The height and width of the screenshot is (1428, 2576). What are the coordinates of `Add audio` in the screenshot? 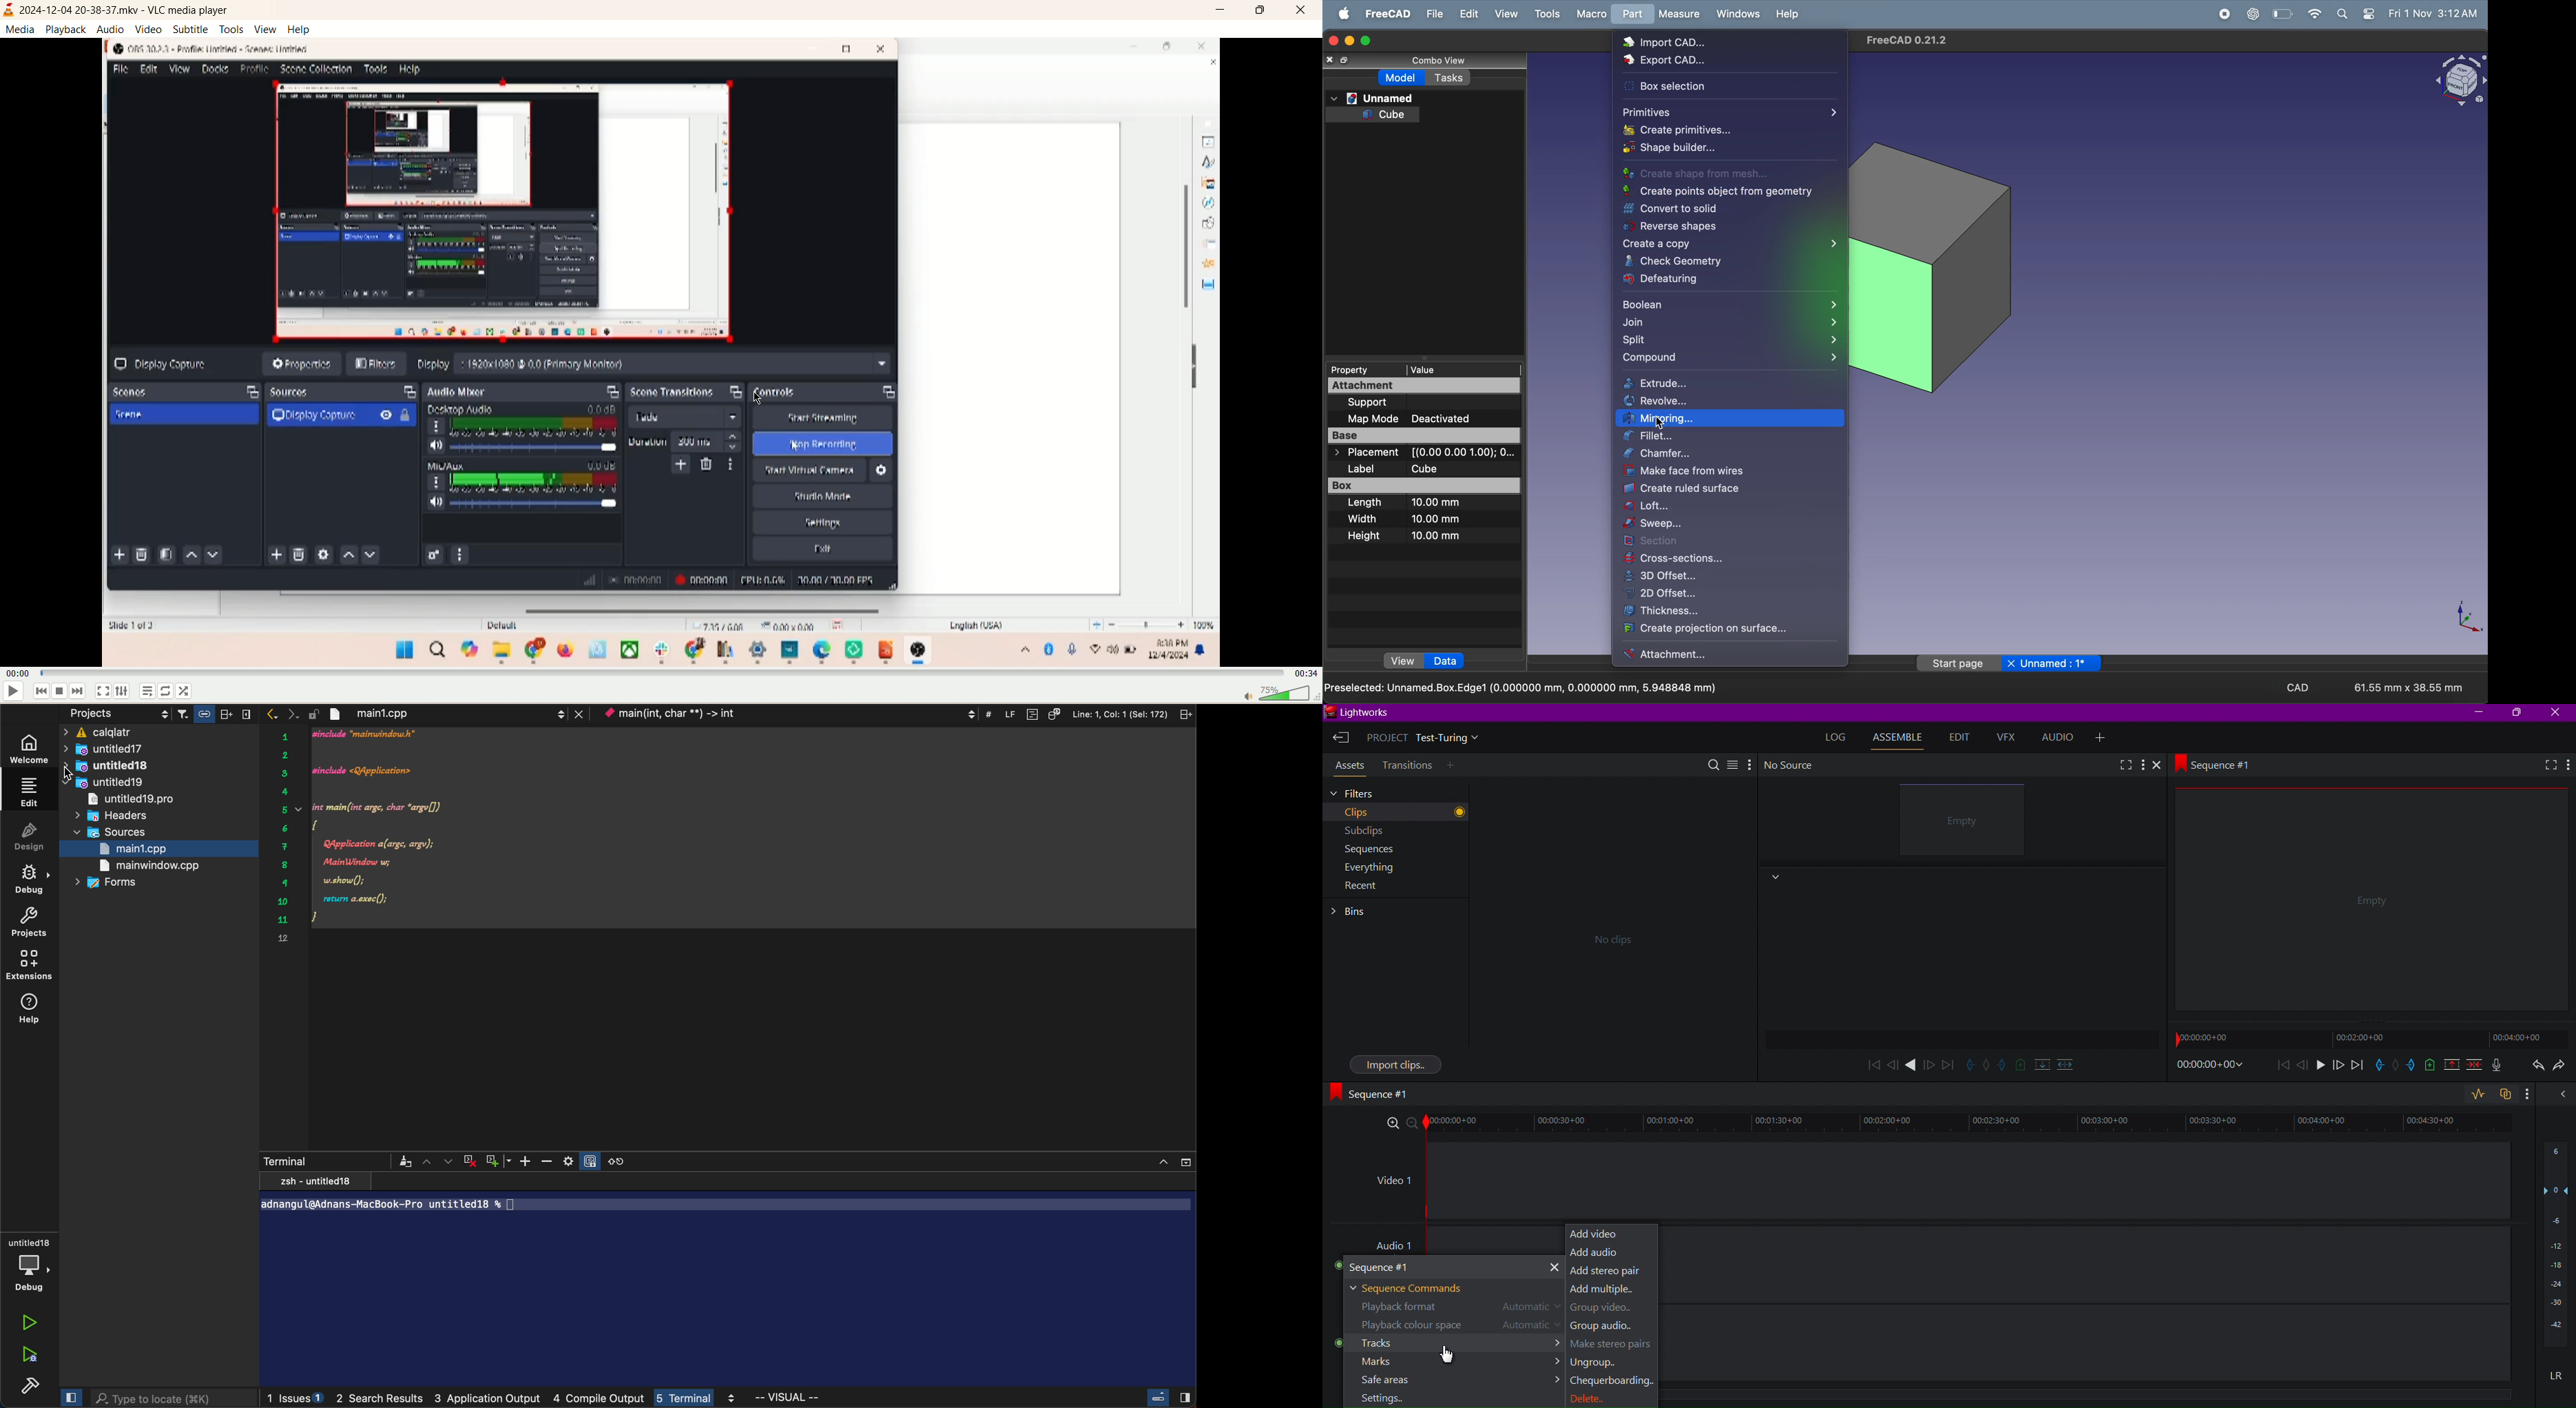 It's located at (1610, 1253).